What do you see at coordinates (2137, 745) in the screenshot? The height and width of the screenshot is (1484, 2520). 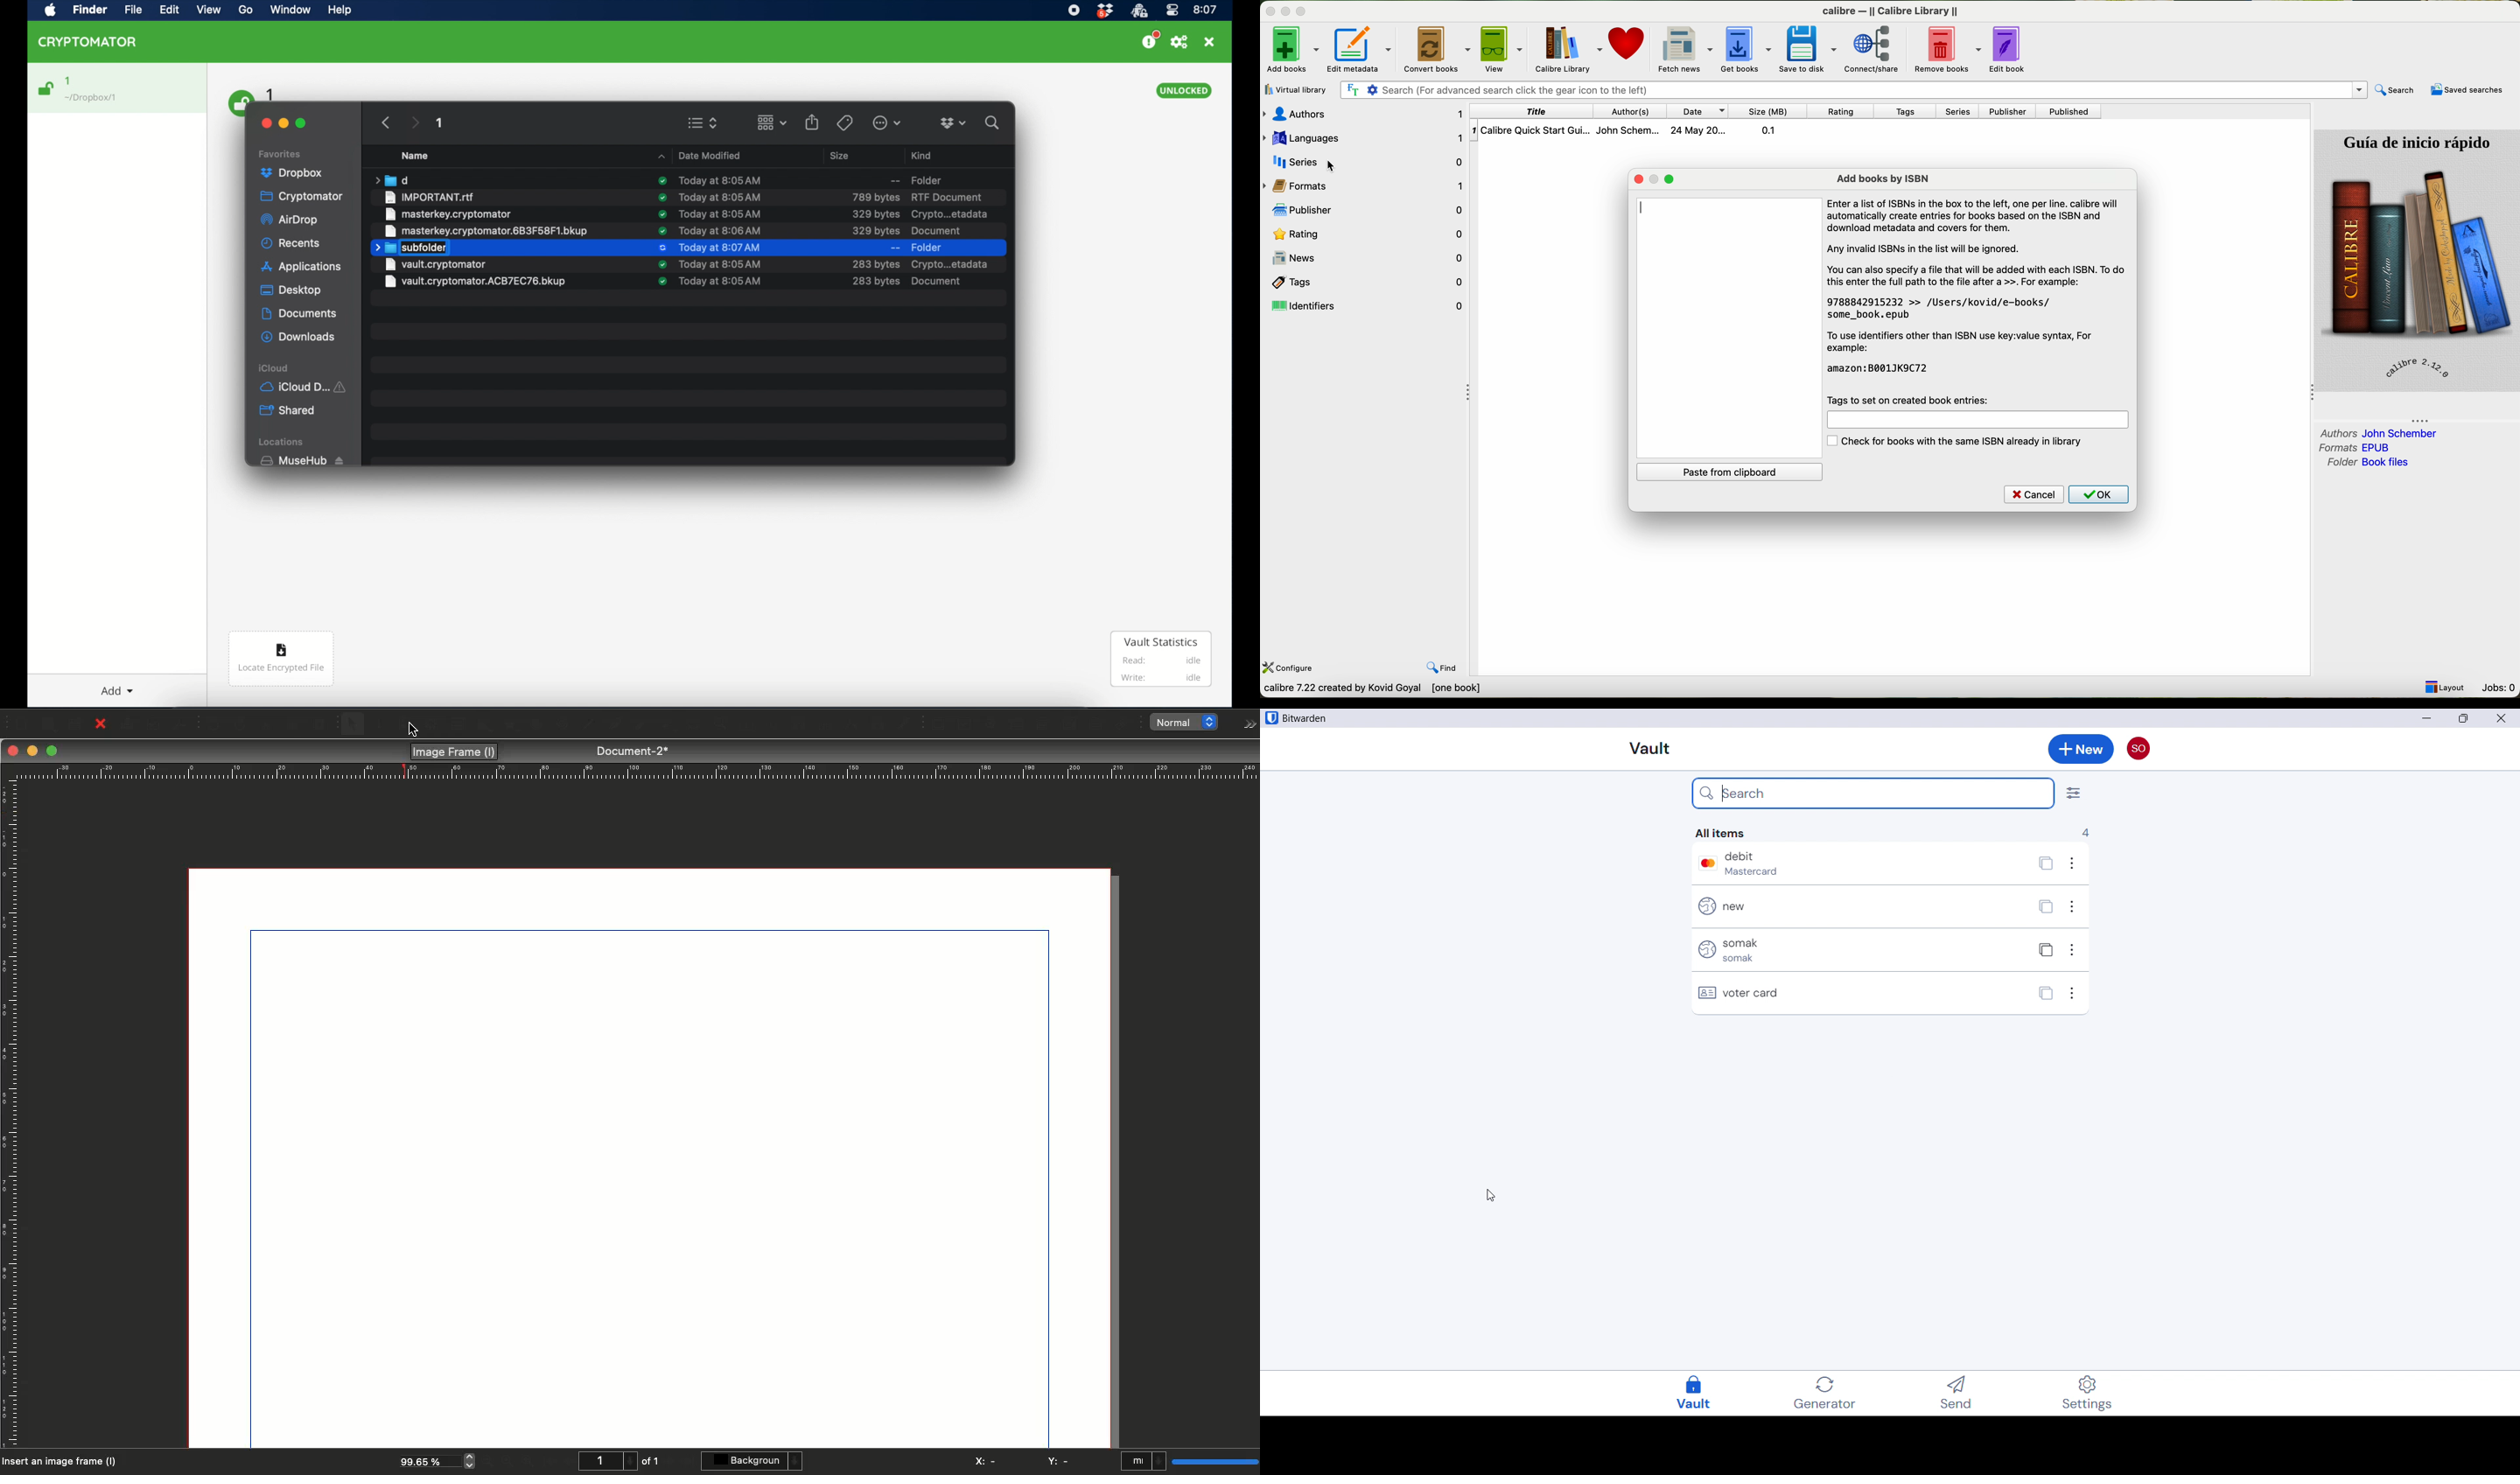 I see `logged in account "SO"` at bounding box center [2137, 745].